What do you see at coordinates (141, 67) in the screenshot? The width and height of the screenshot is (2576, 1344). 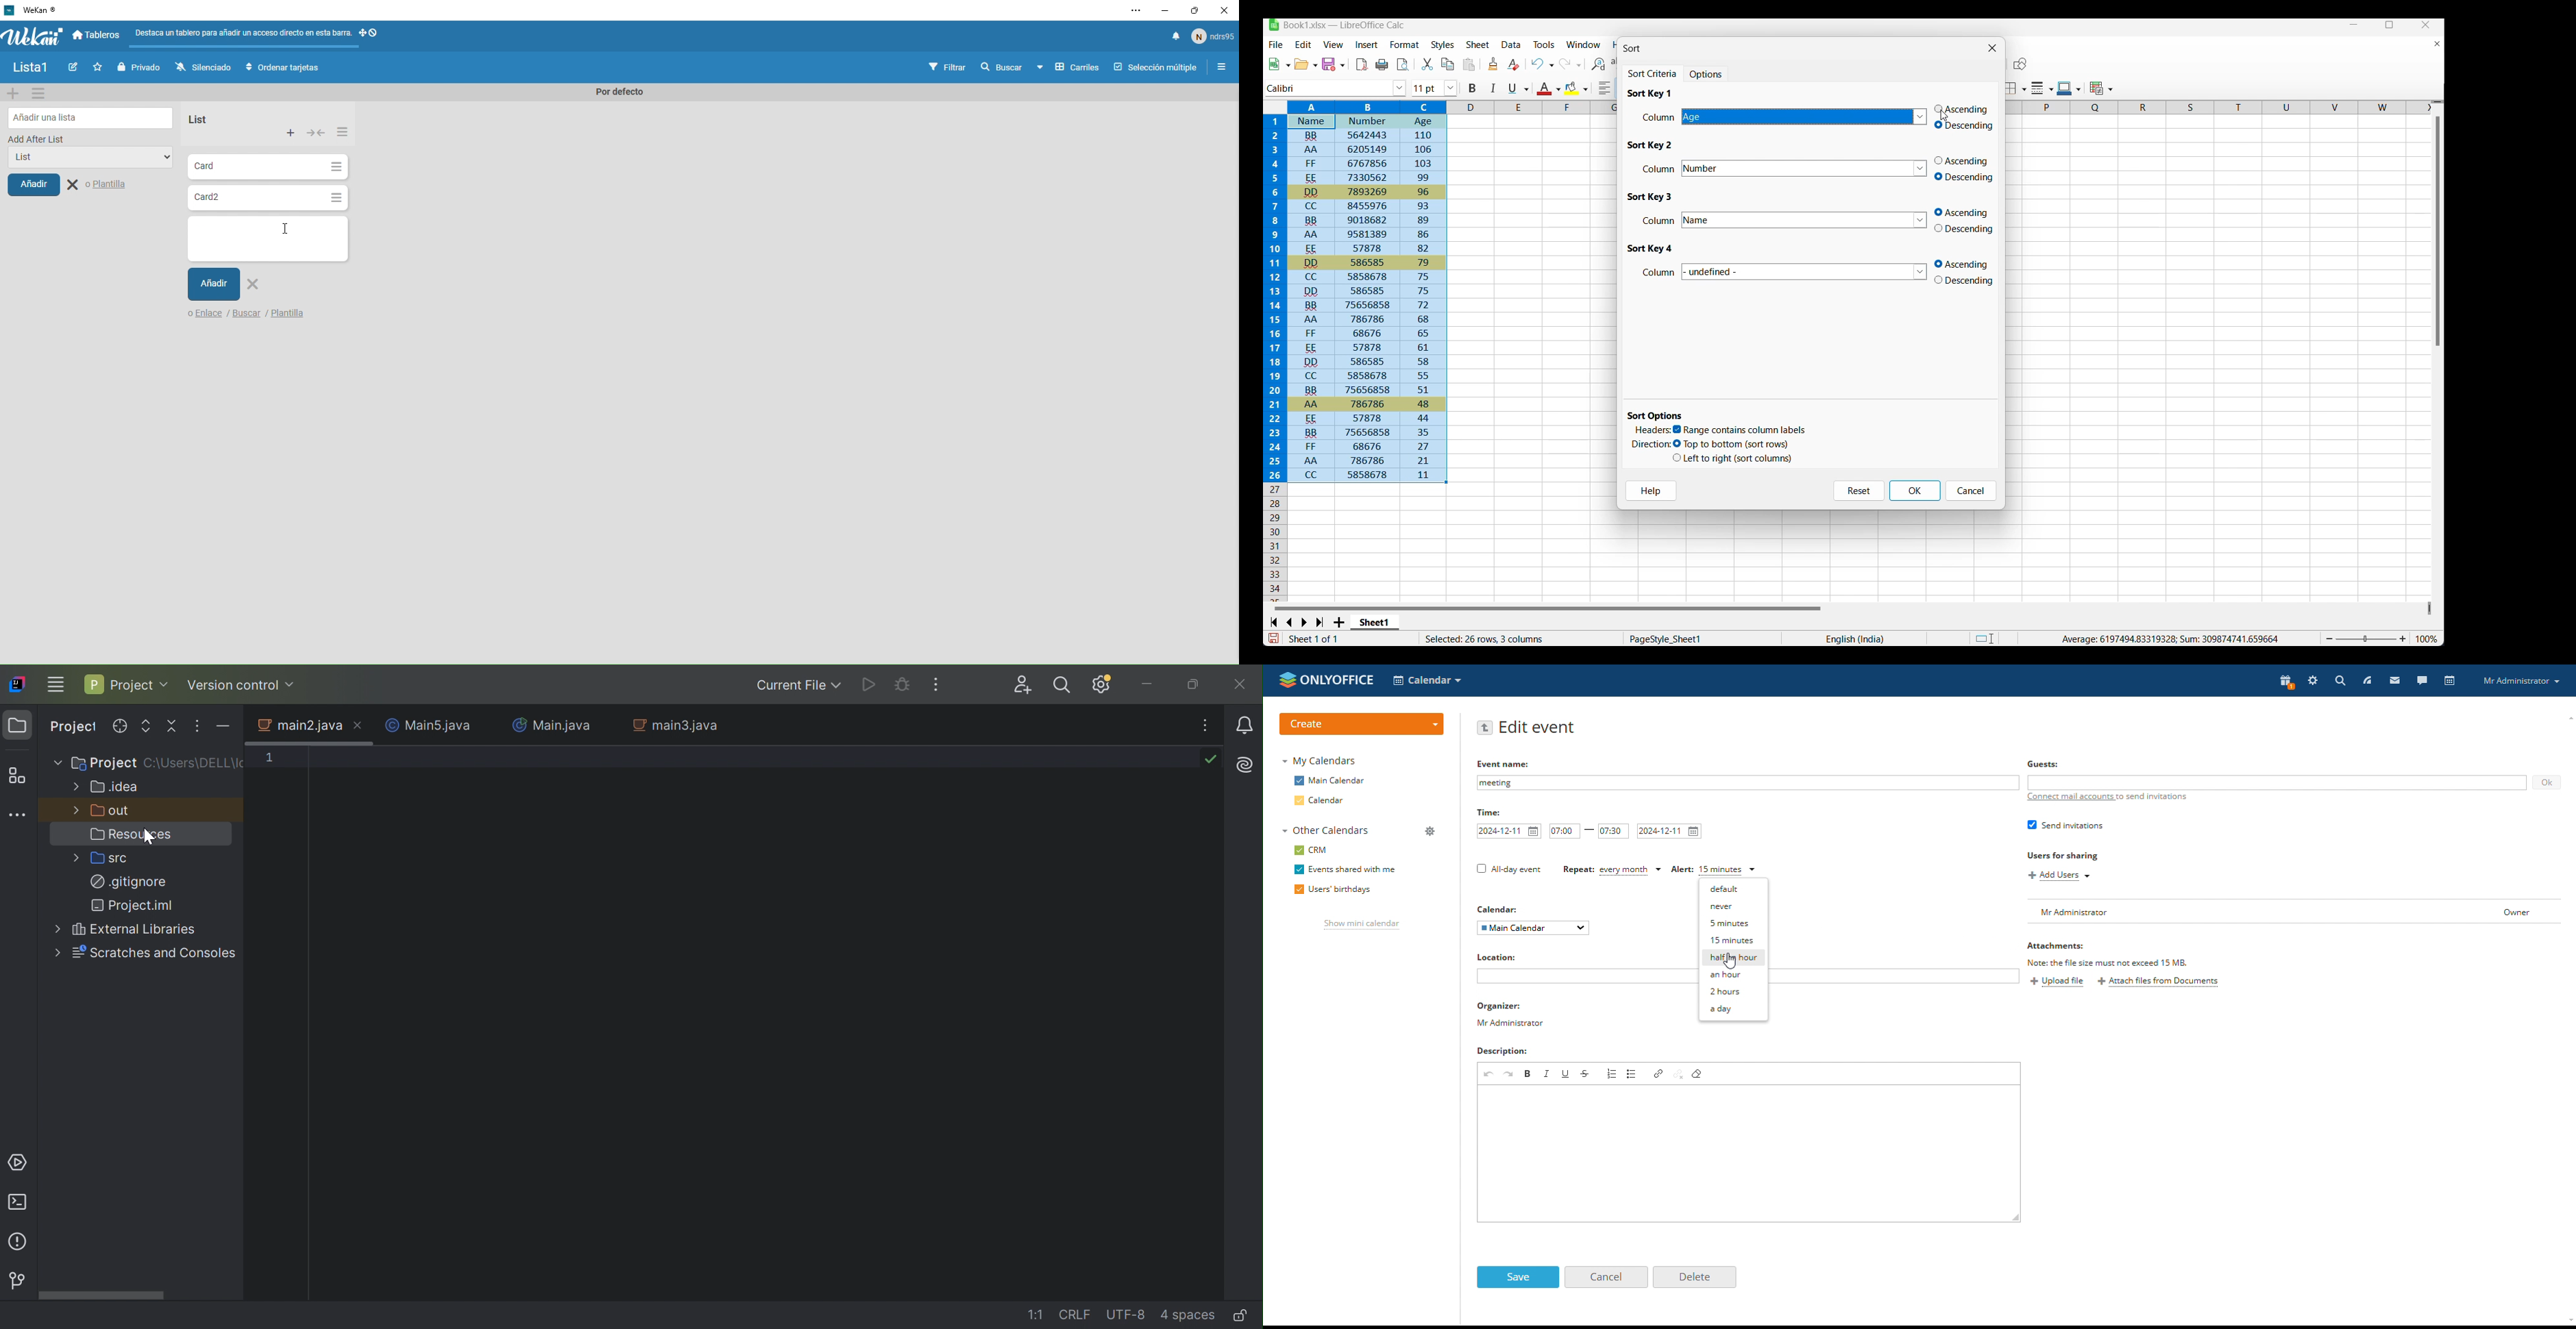 I see `Private` at bounding box center [141, 67].